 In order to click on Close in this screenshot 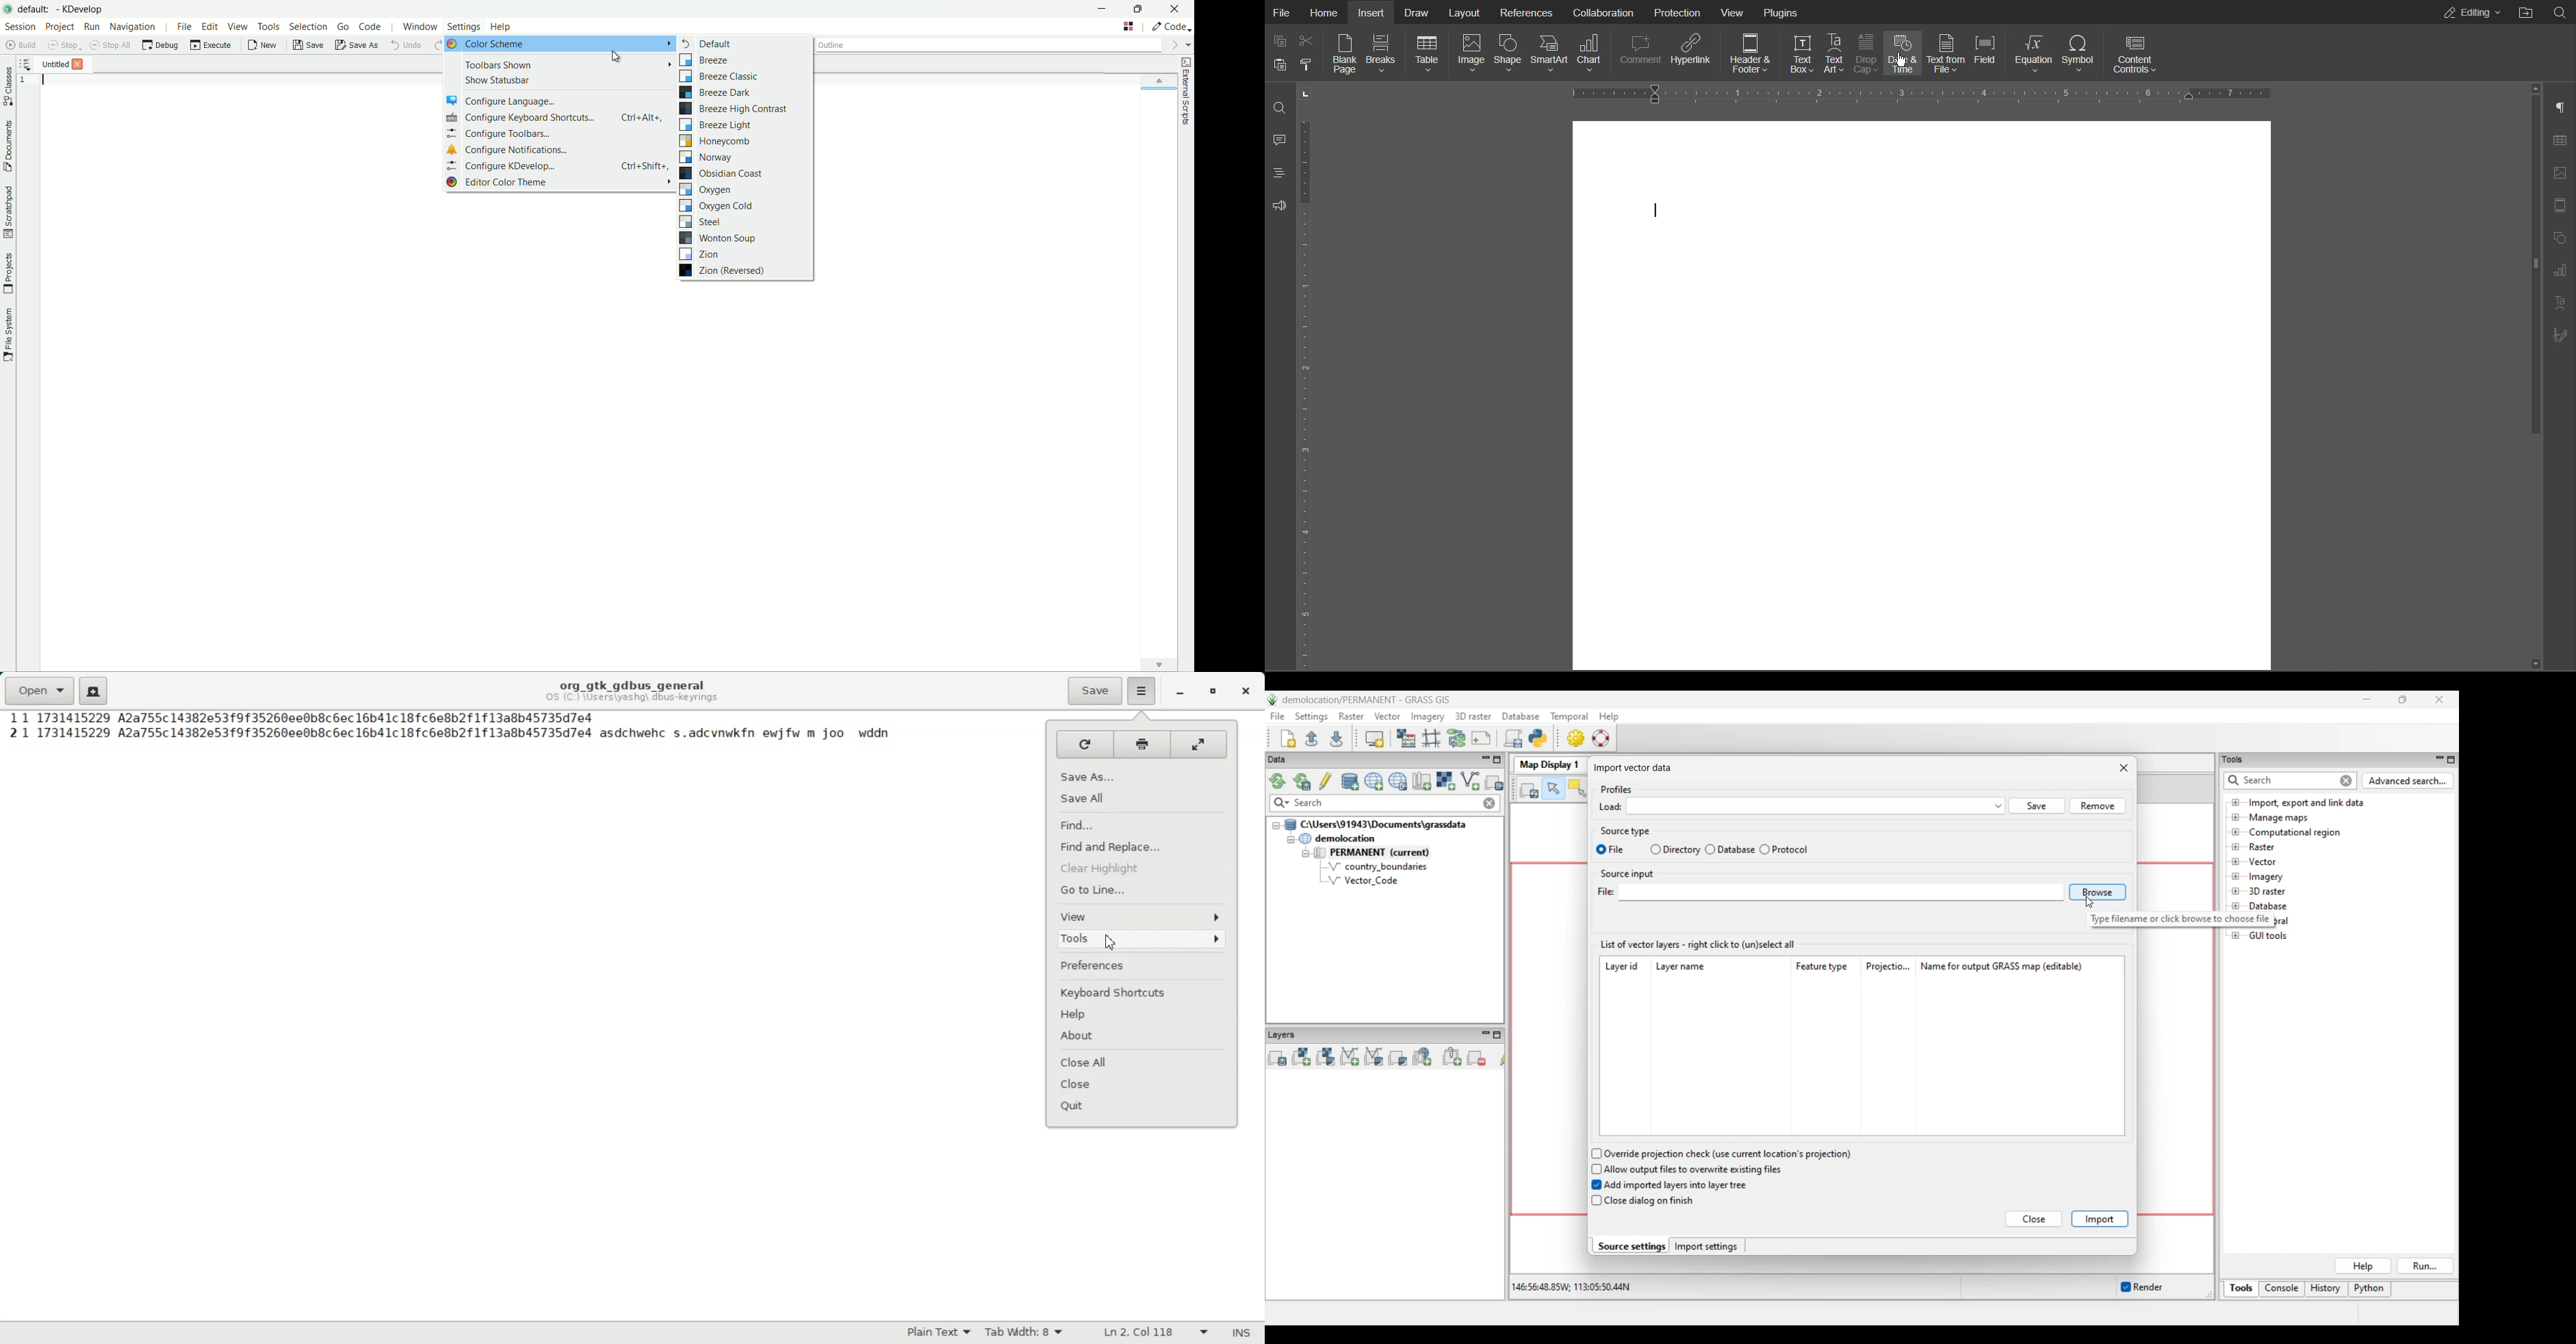, I will do `click(1141, 1084)`.